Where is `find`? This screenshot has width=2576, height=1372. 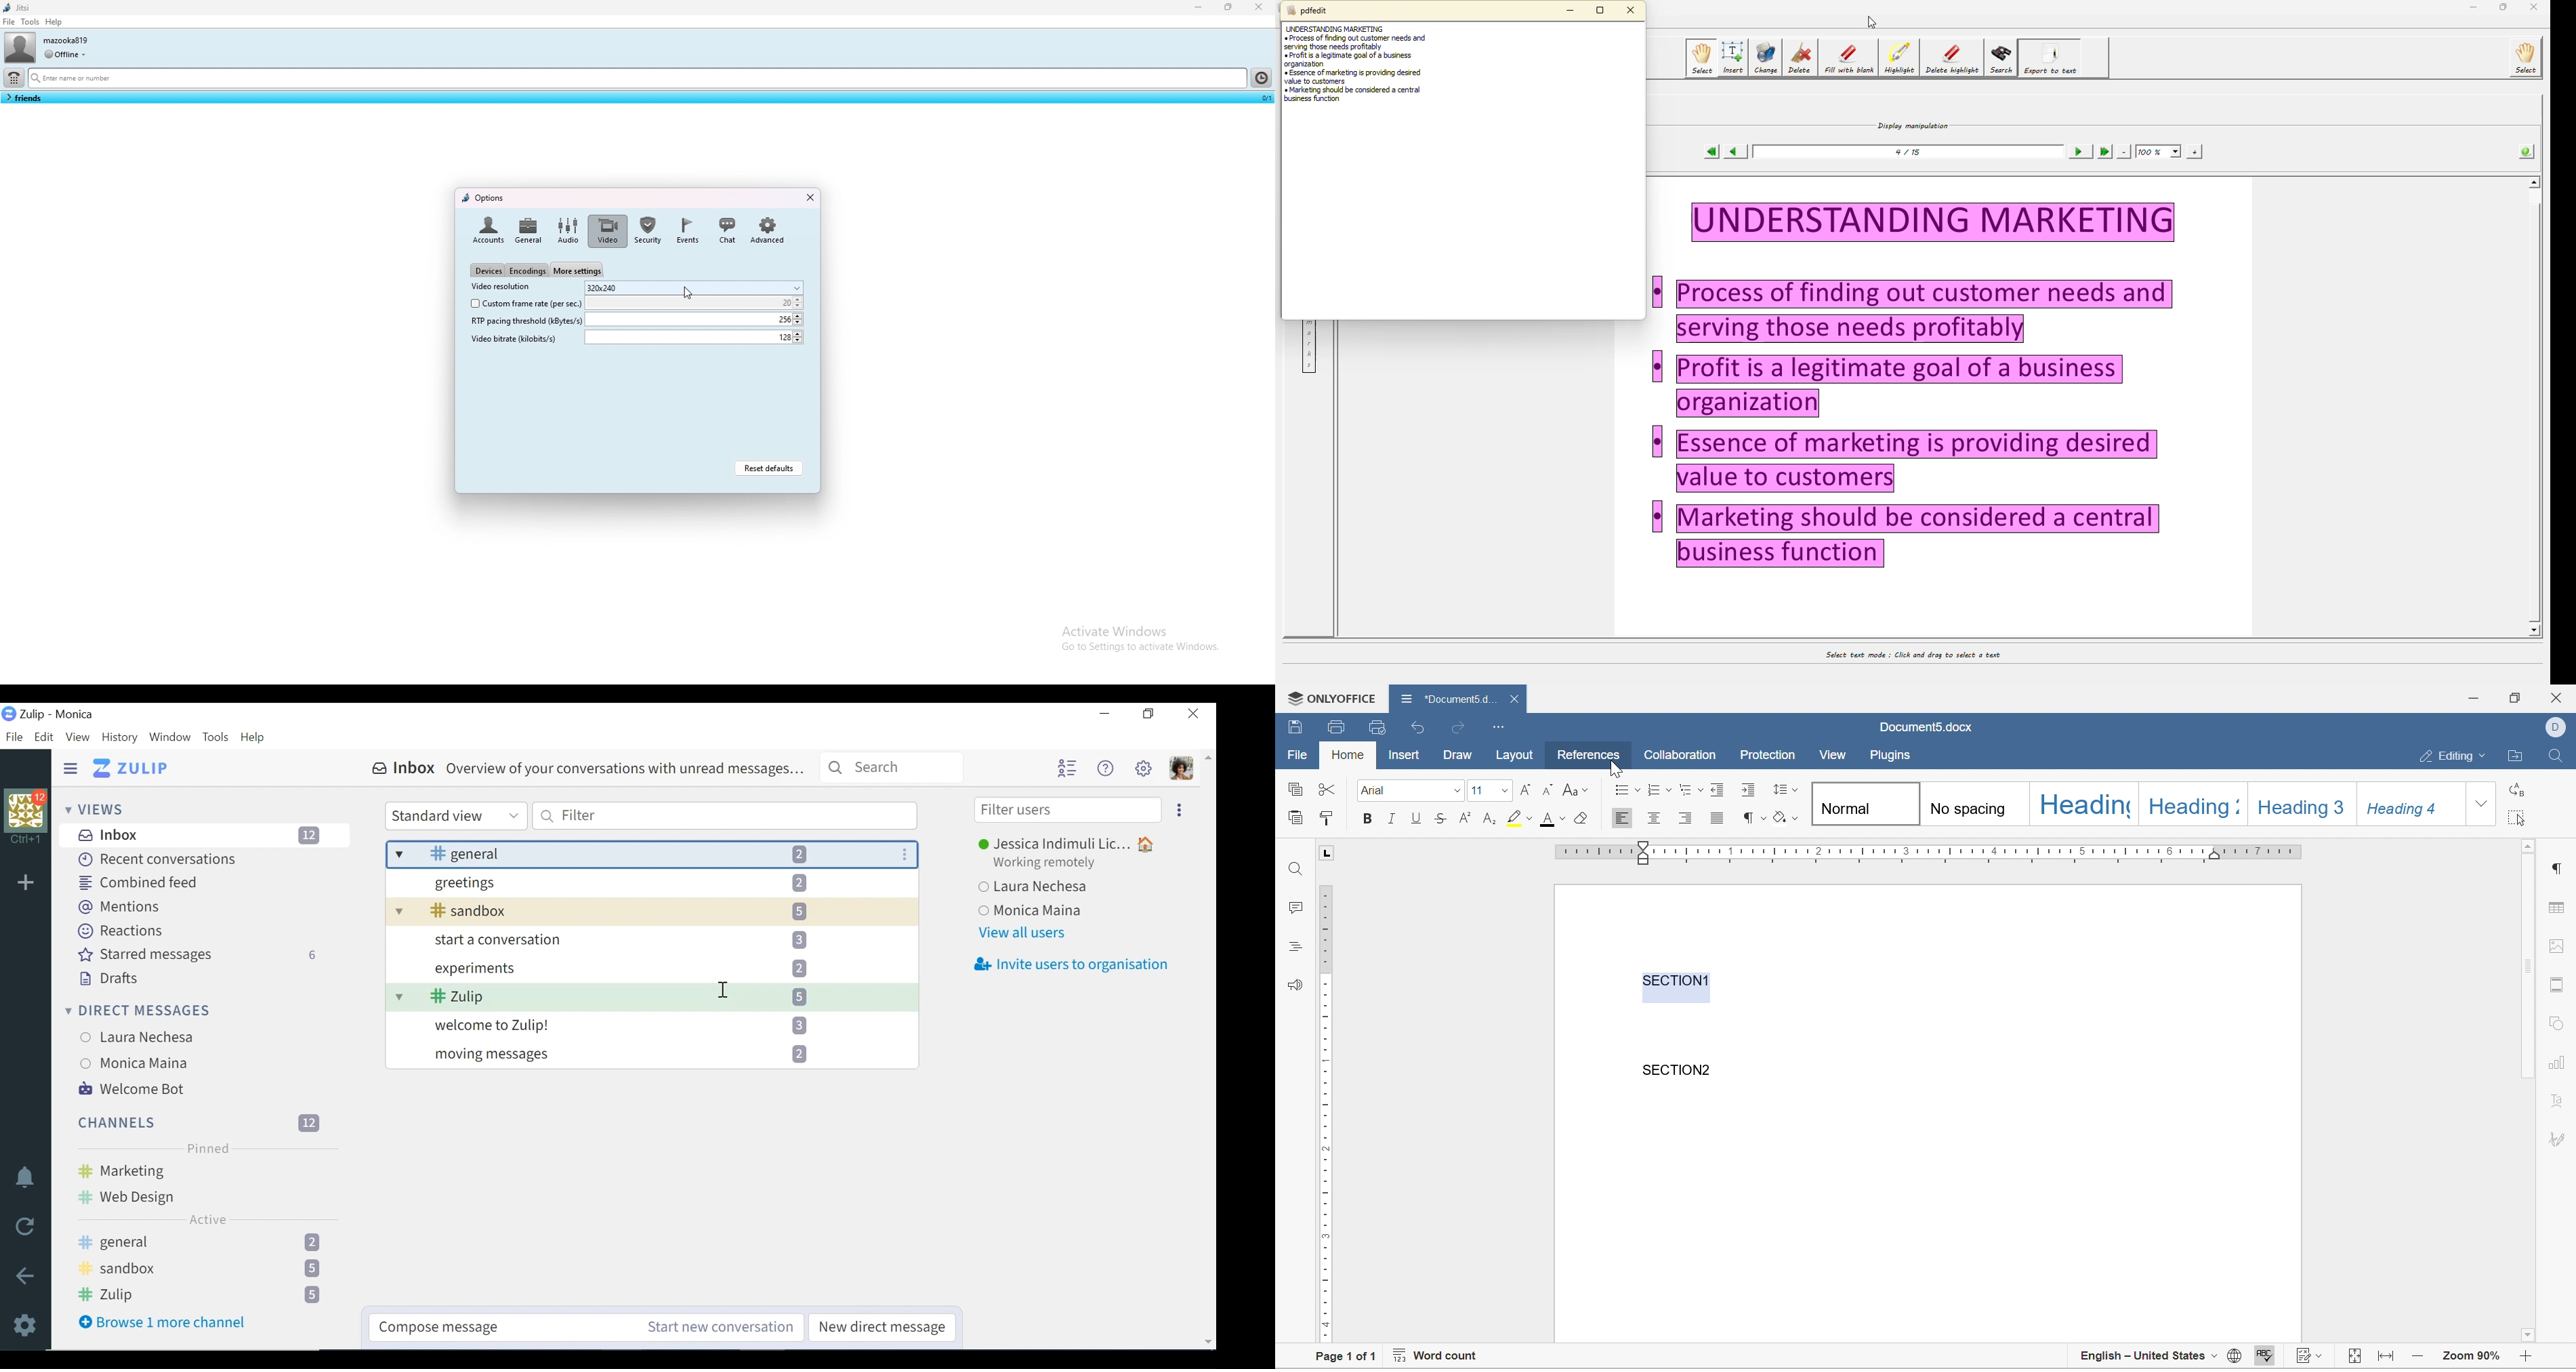
find is located at coordinates (1296, 869).